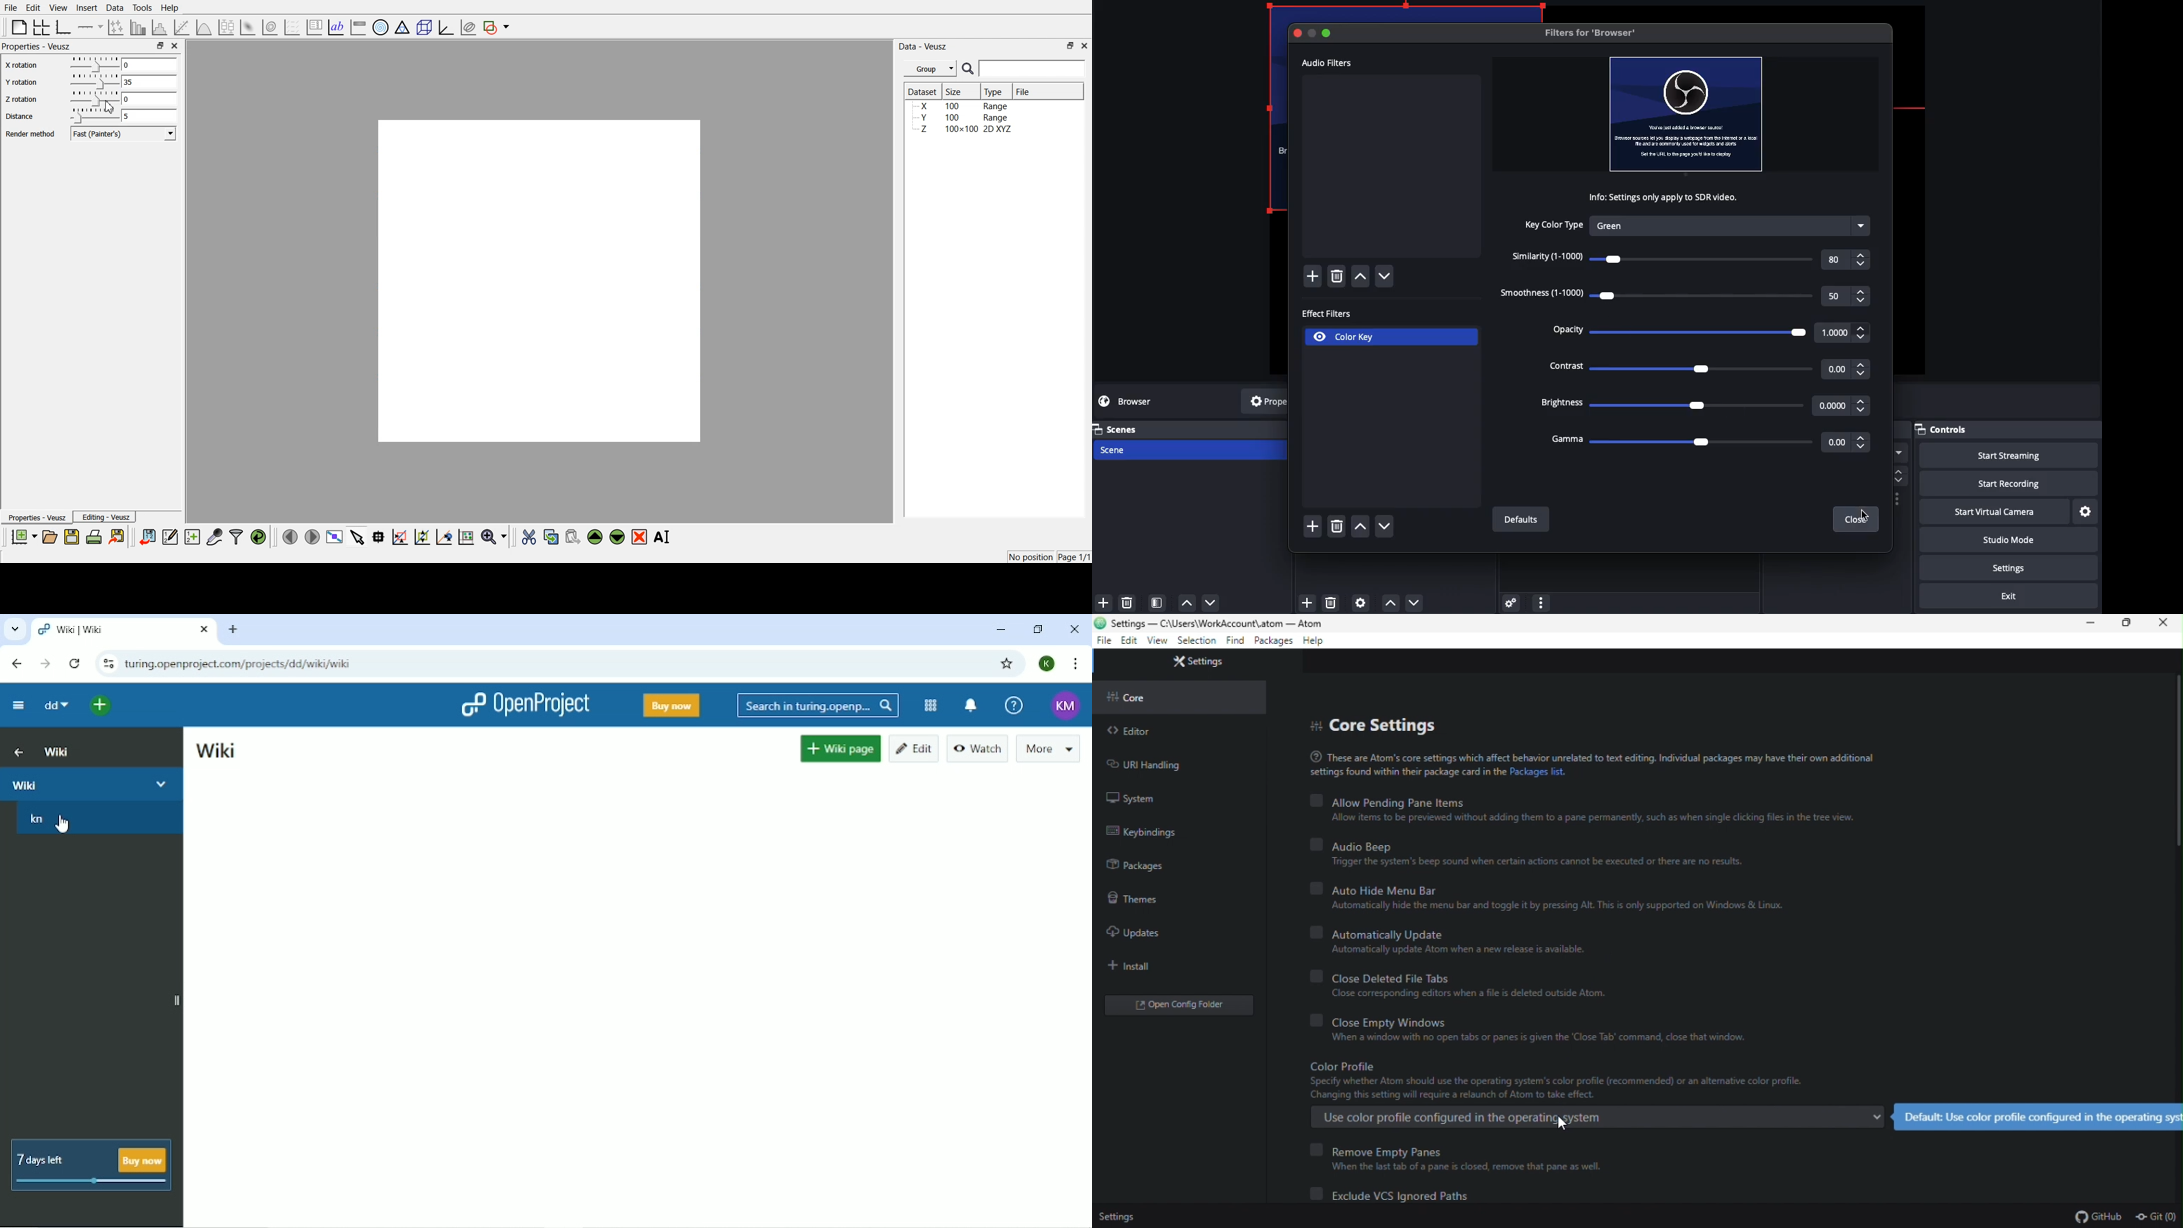 Image resolution: width=2184 pixels, height=1232 pixels. I want to click on Brightness, so click(1700, 405).